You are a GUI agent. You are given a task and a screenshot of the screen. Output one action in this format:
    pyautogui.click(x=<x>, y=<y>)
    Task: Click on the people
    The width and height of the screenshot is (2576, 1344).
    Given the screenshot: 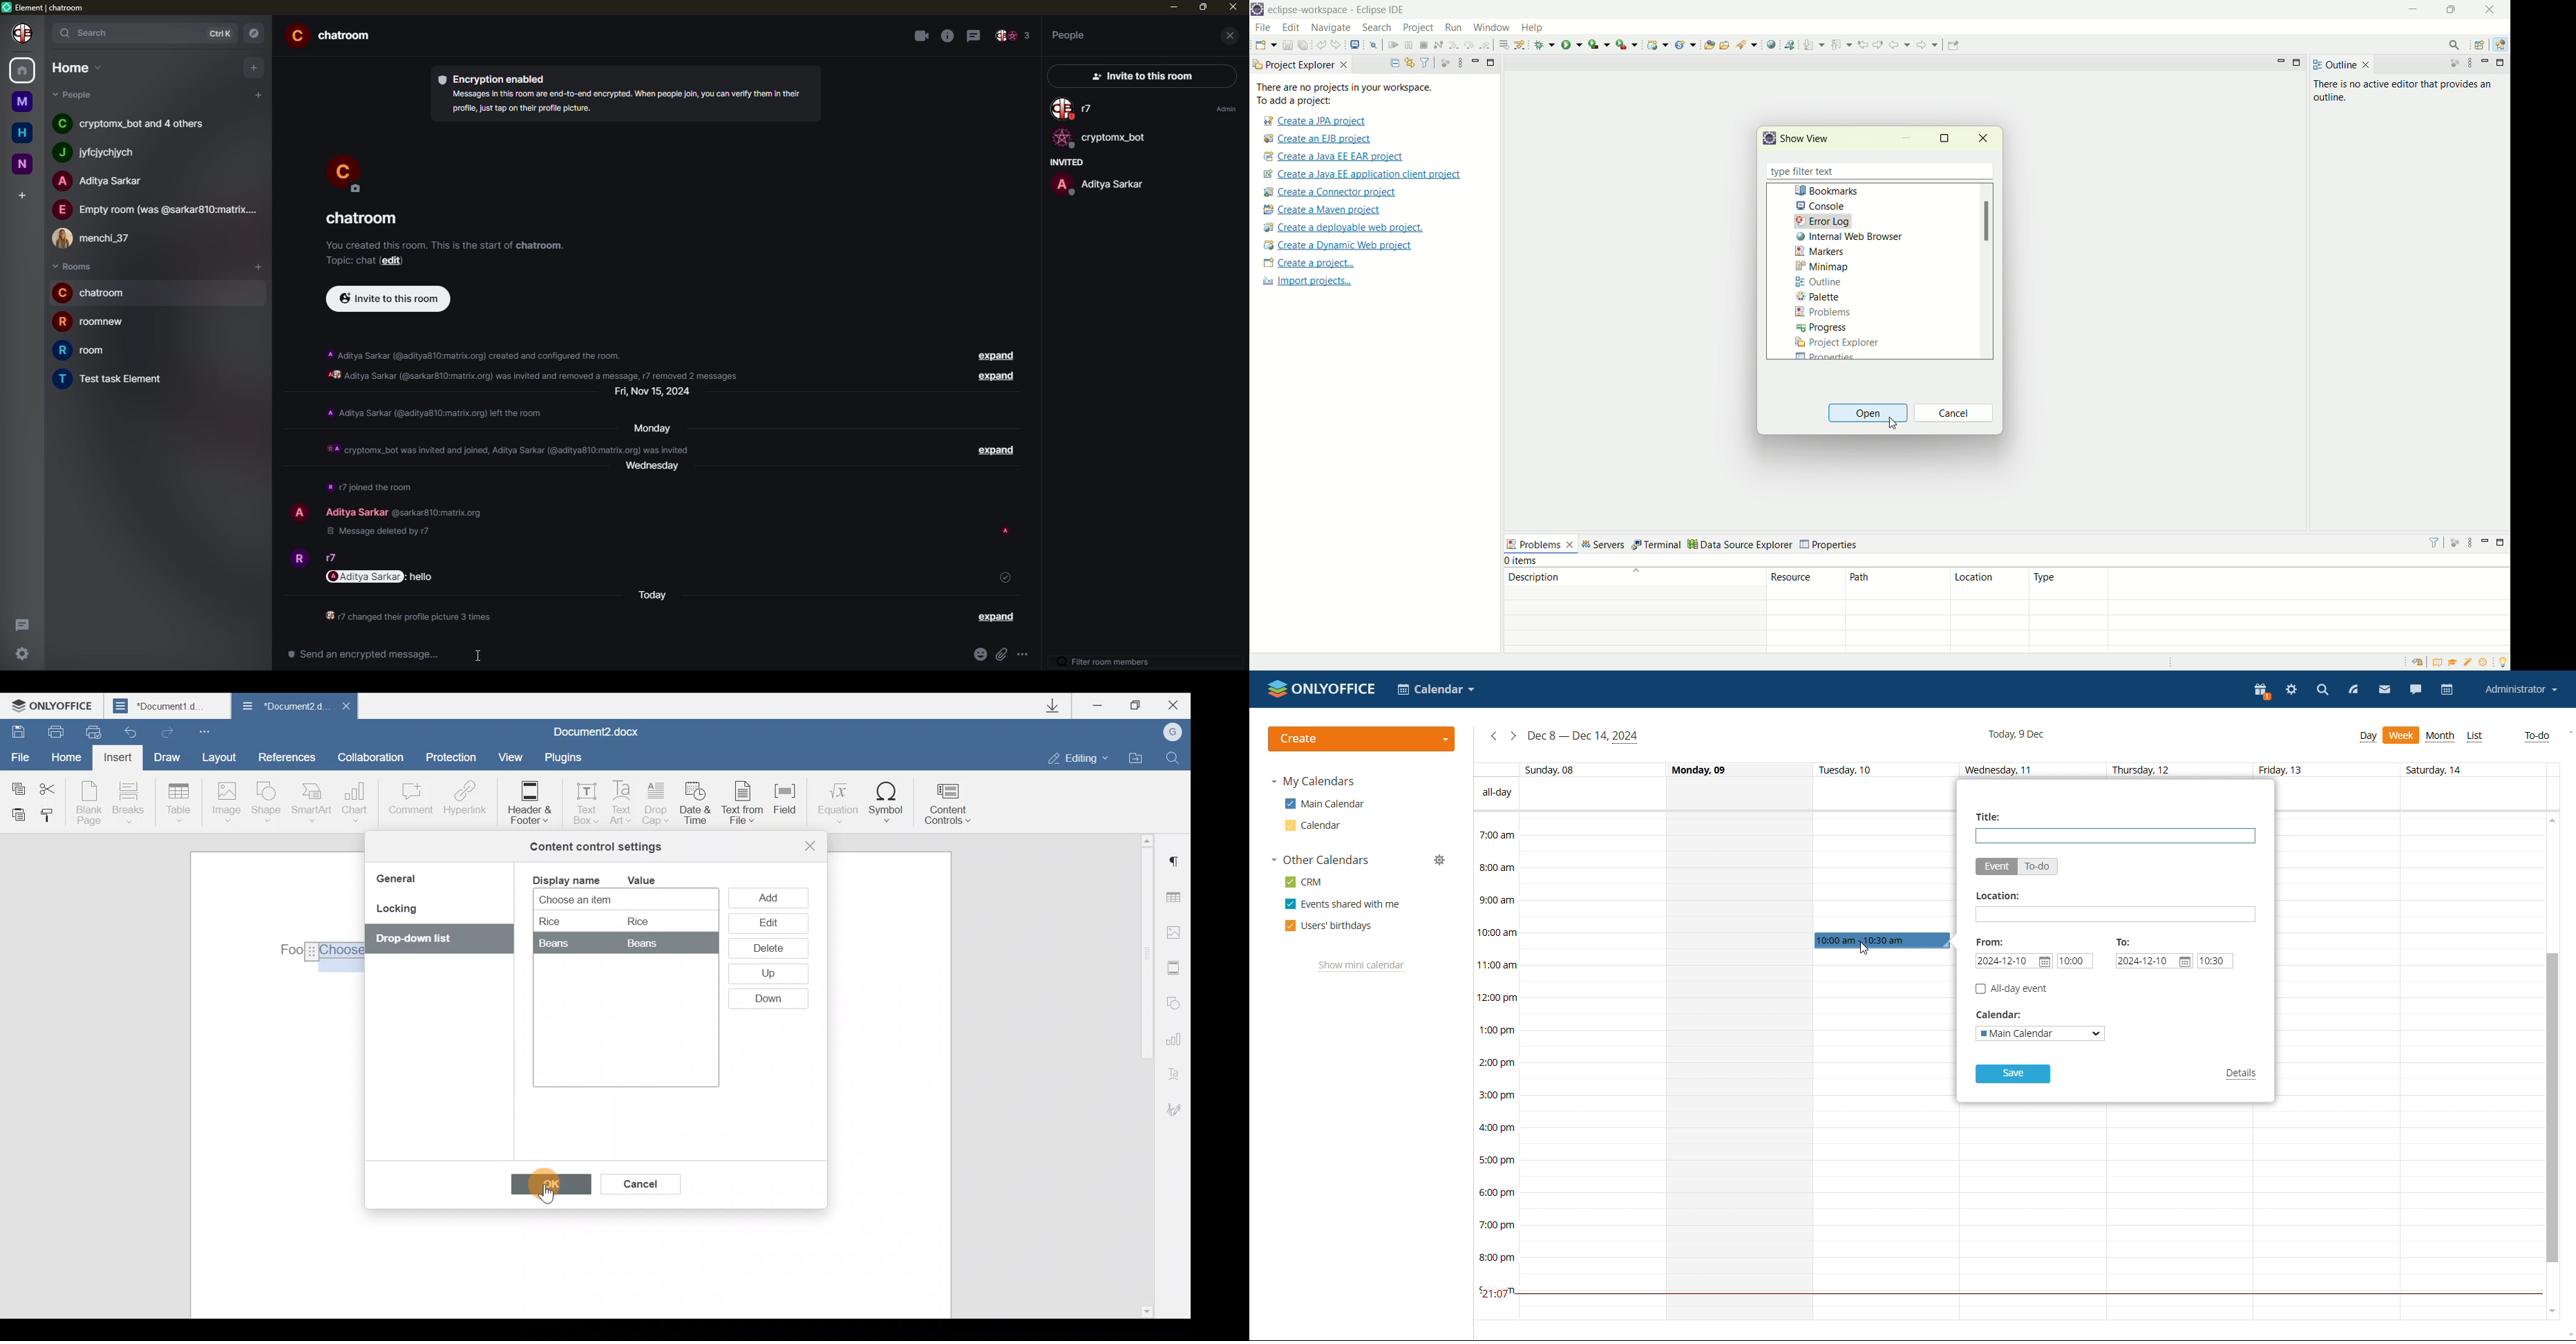 What is the action you would take?
    pyautogui.click(x=334, y=558)
    